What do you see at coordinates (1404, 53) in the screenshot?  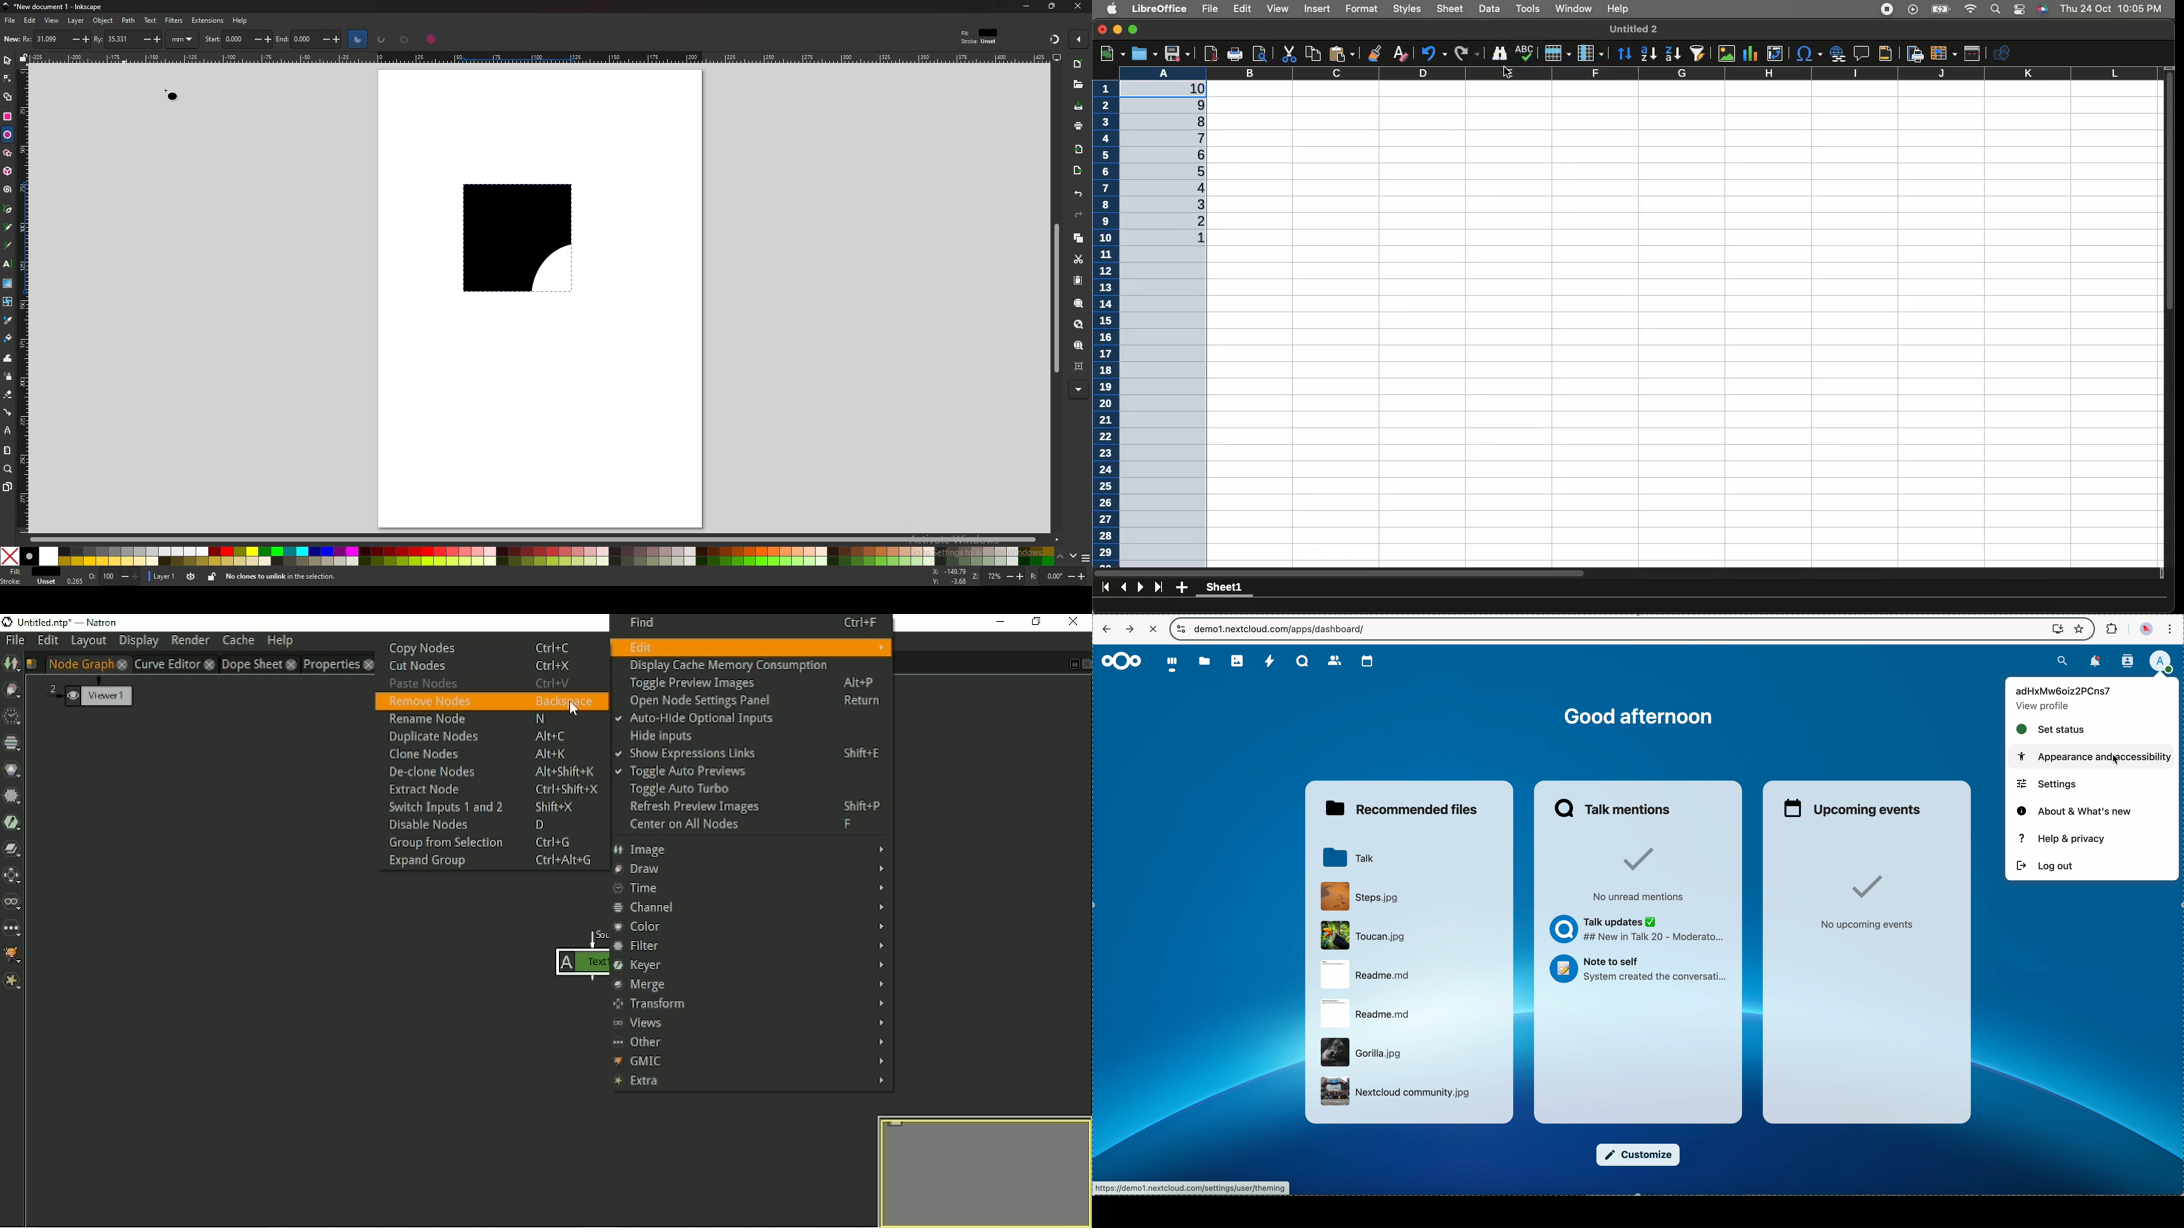 I see `Clear direct formatting` at bounding box center [1404, 53].